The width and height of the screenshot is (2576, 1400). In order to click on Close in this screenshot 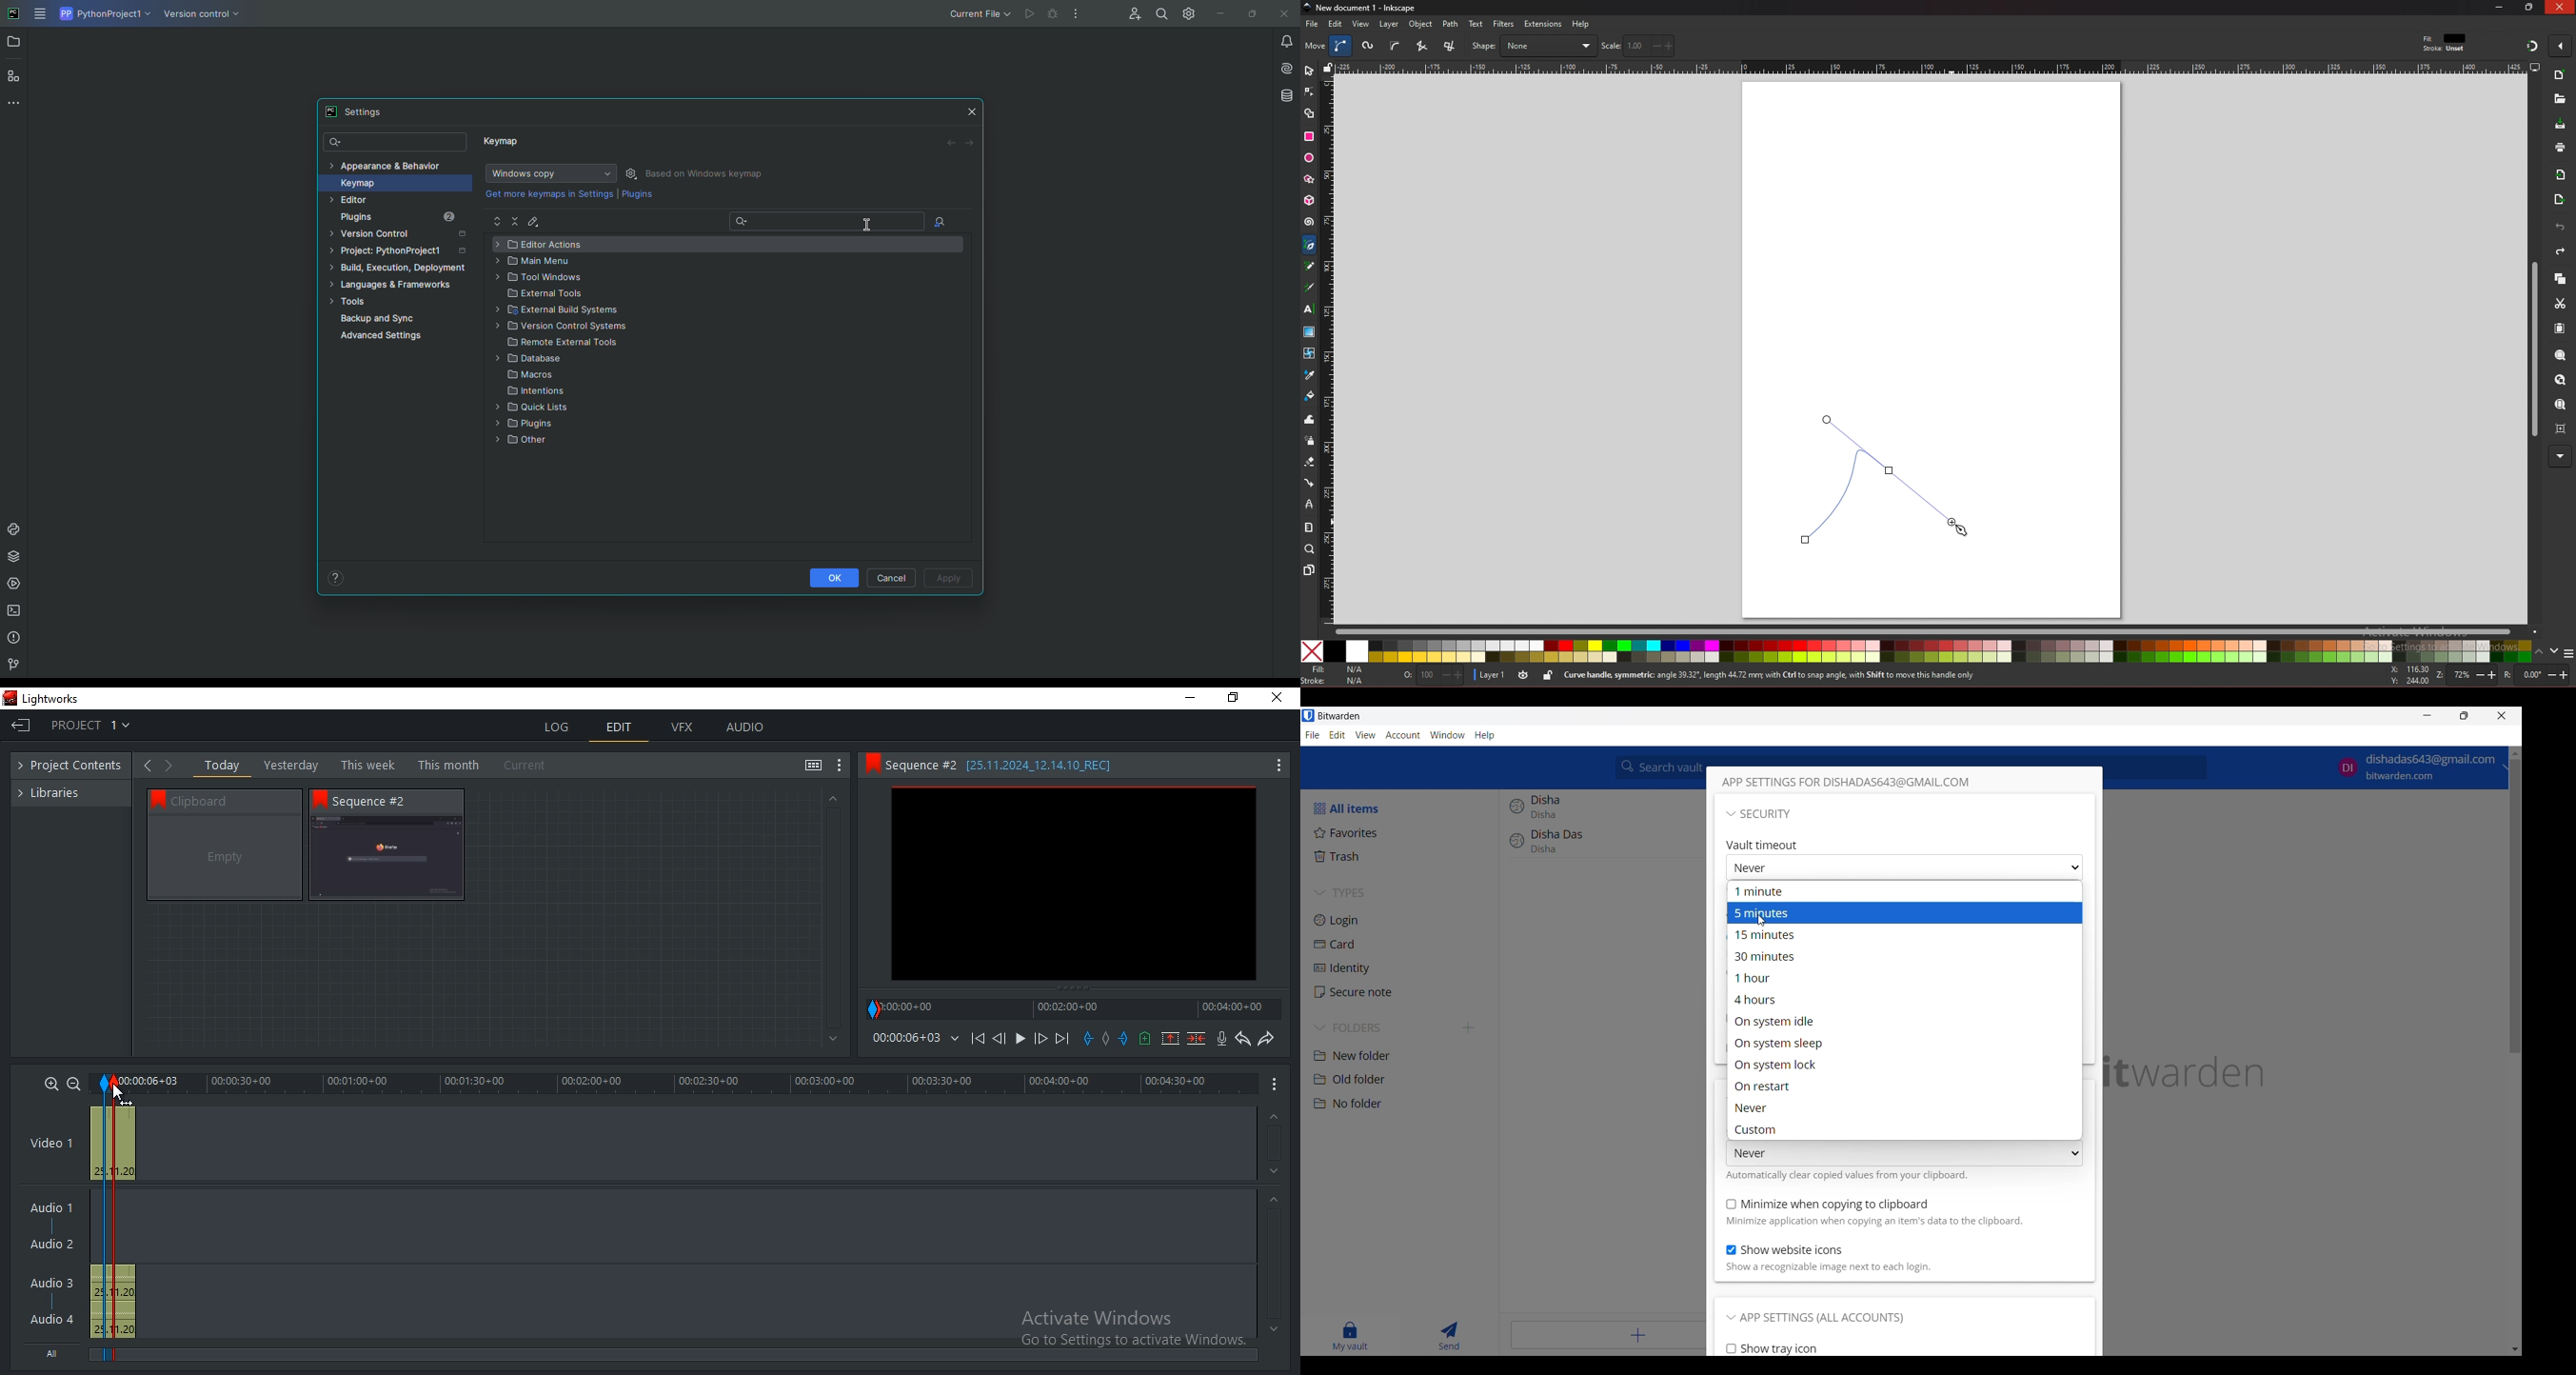, I will do `click(1280, 698)`.